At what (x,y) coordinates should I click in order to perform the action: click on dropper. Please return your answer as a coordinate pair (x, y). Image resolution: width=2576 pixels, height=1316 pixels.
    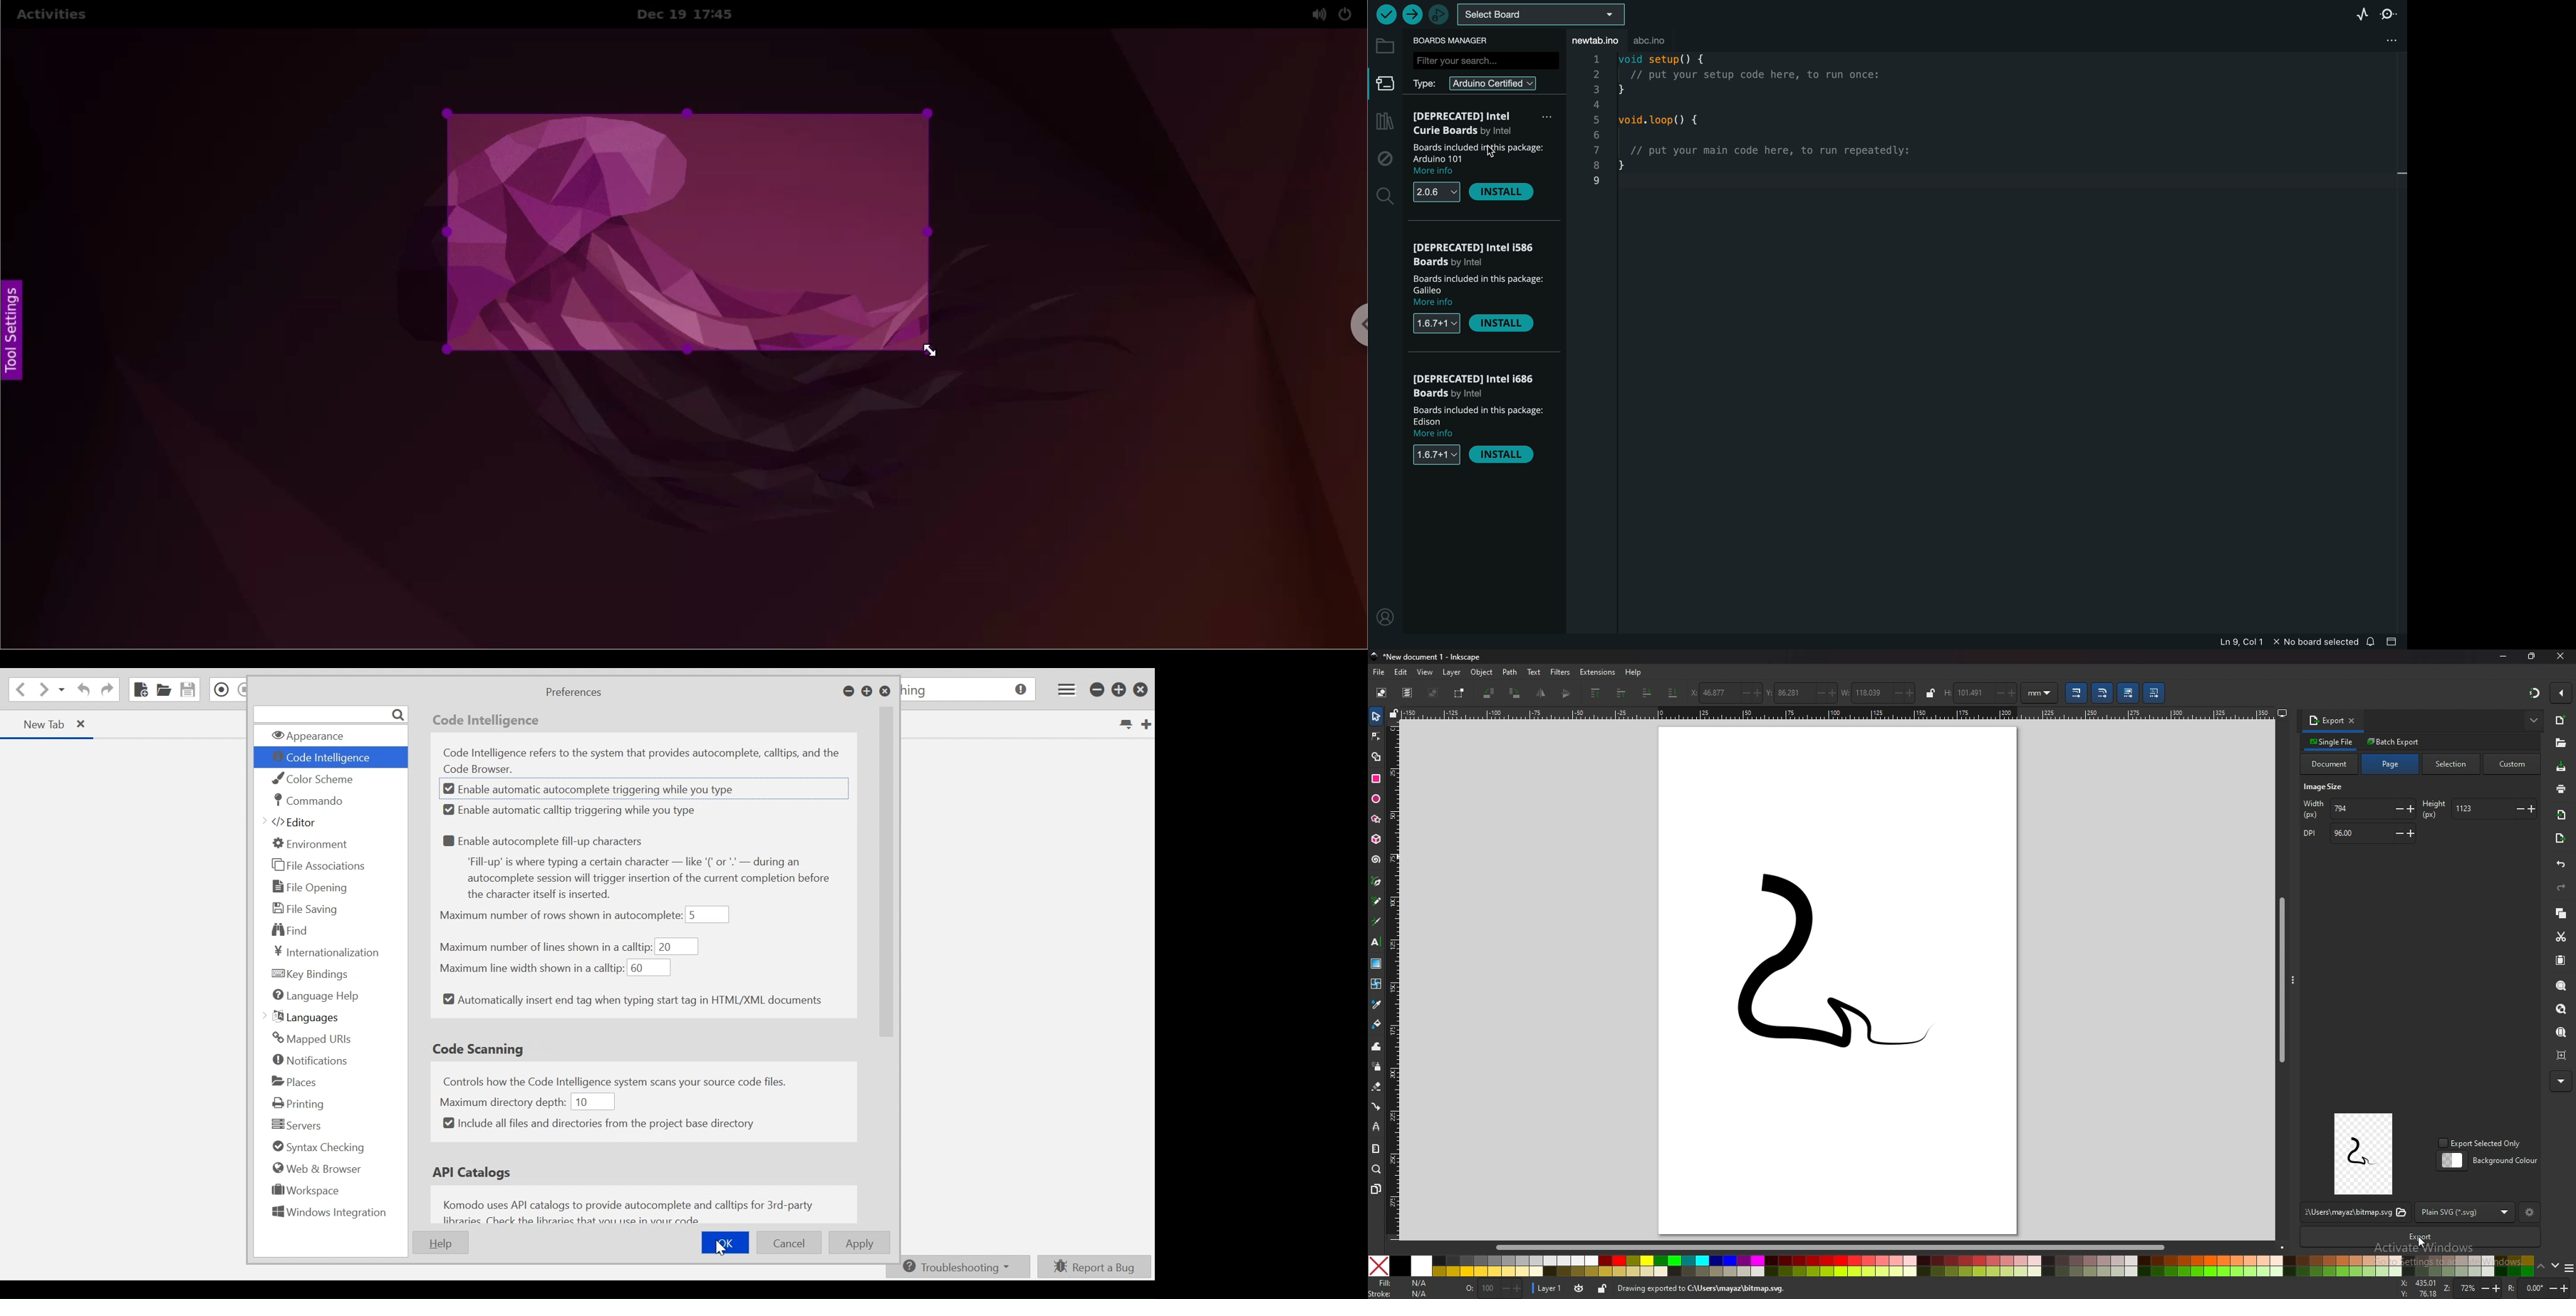
    Looking at the image, I should click on (1377, 1004).